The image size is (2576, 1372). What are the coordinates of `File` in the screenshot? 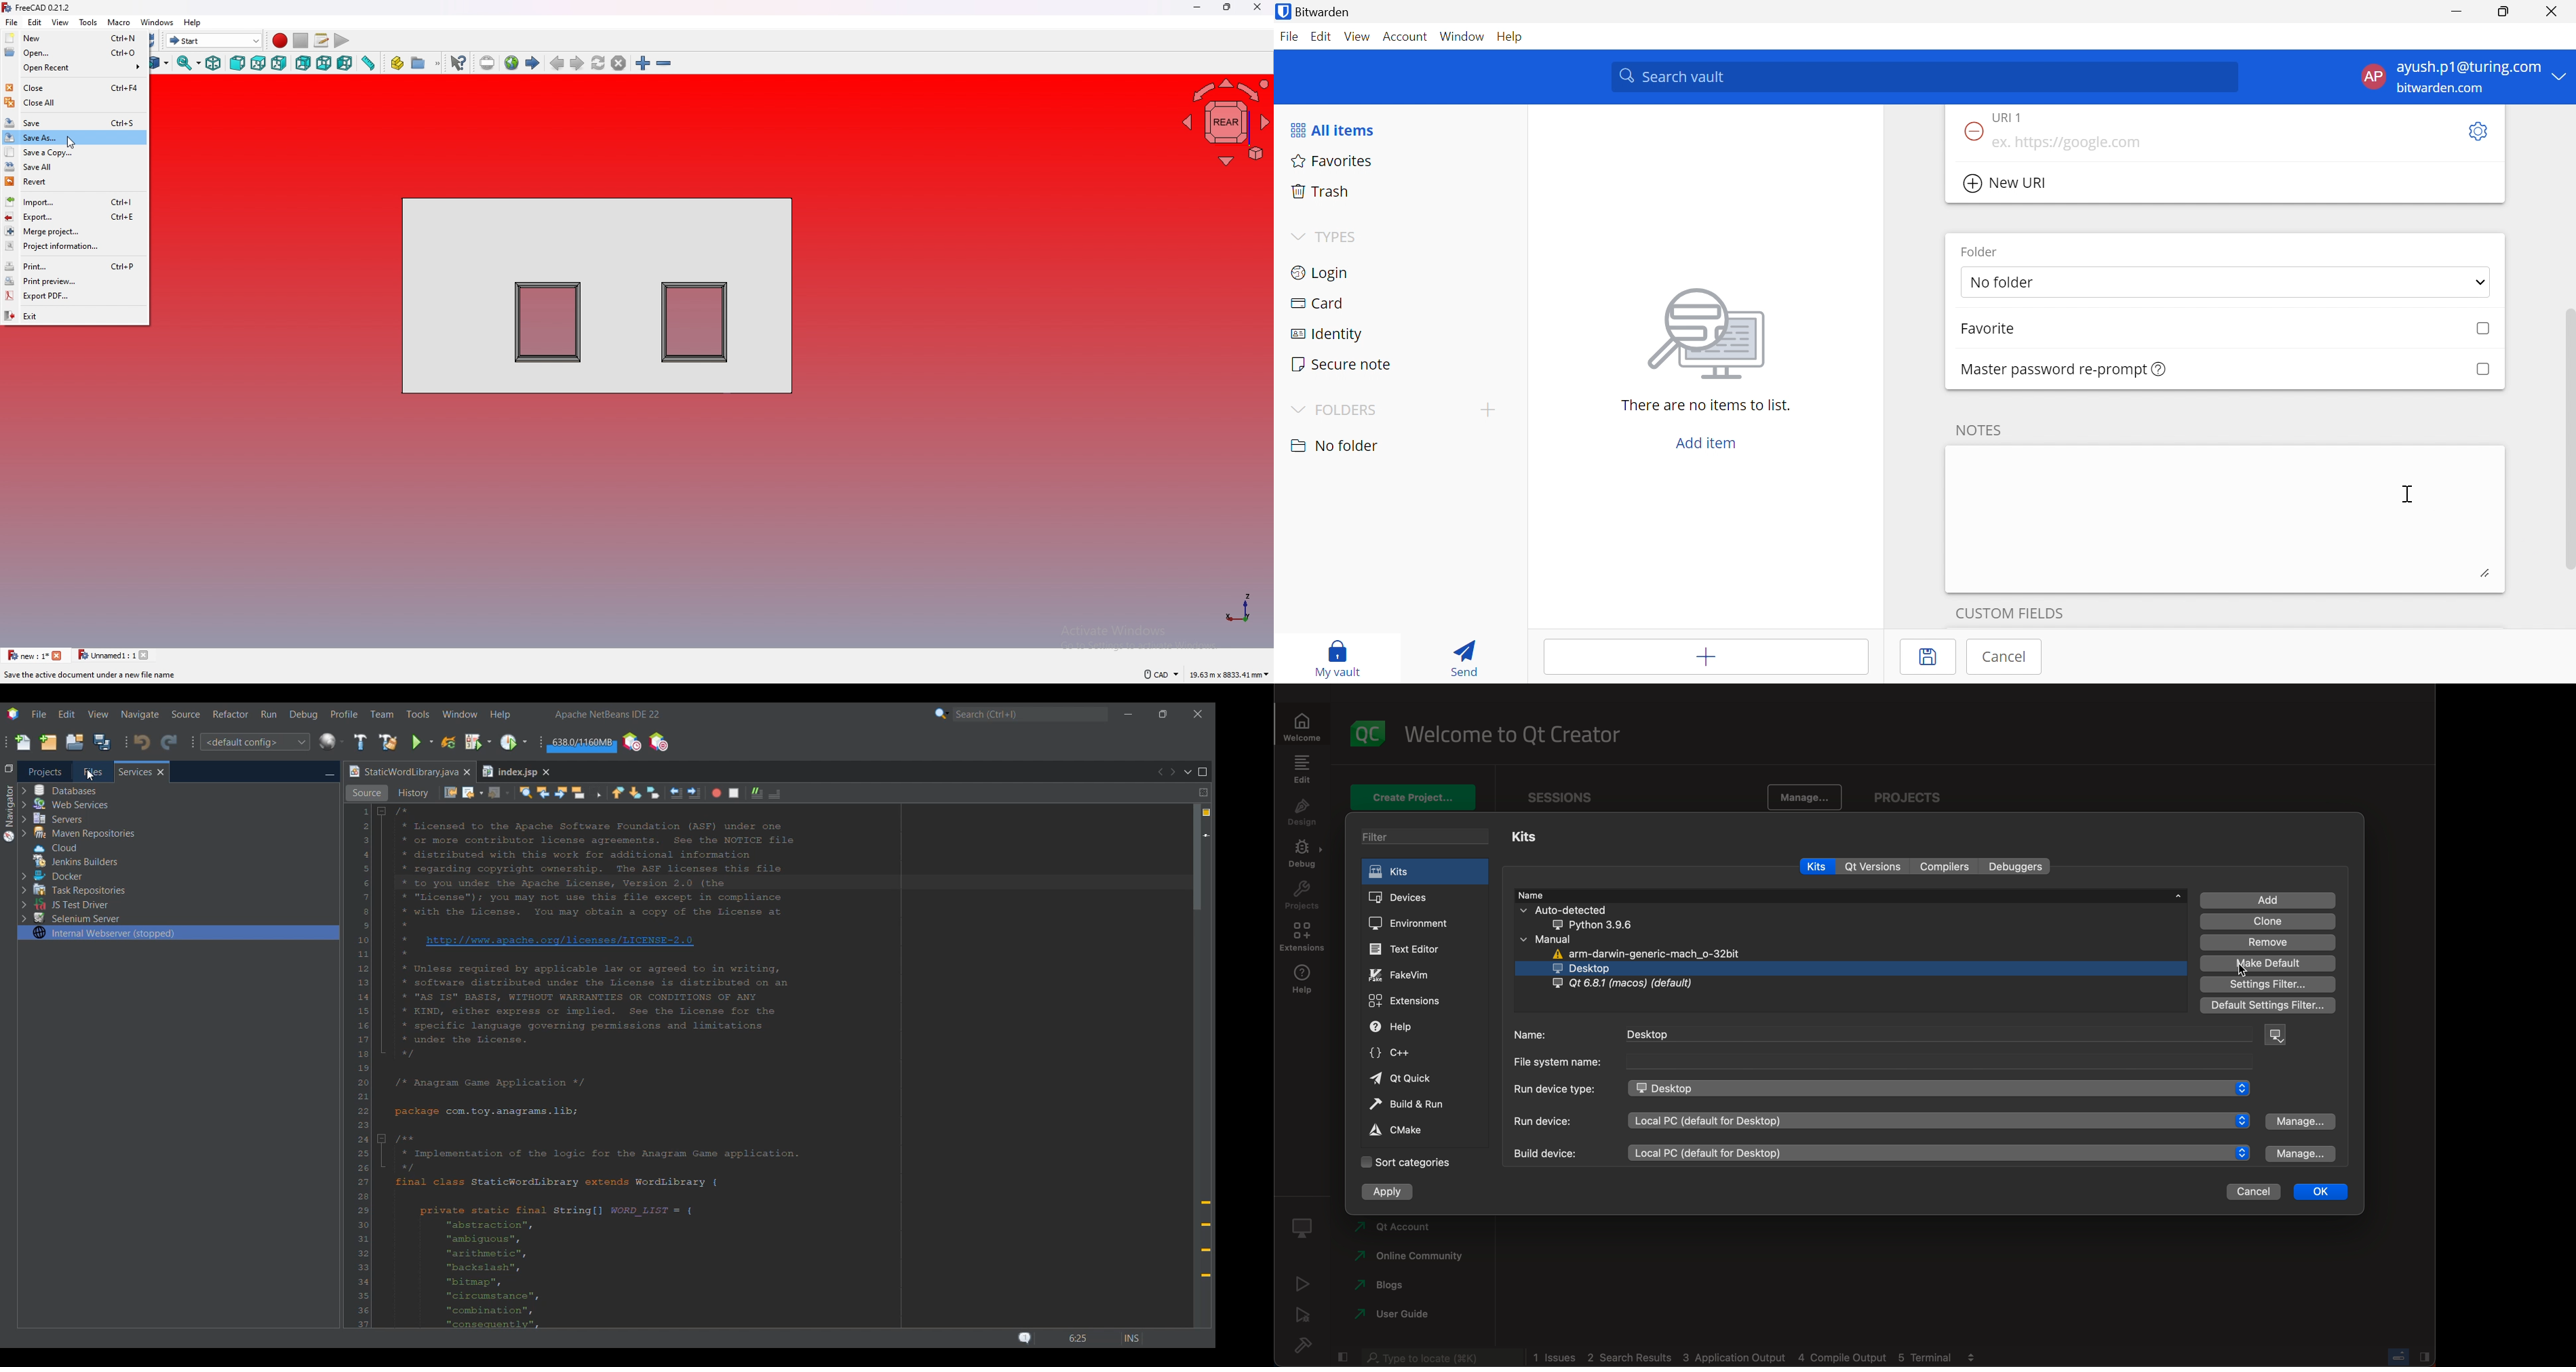 It's located at (1289, 36).